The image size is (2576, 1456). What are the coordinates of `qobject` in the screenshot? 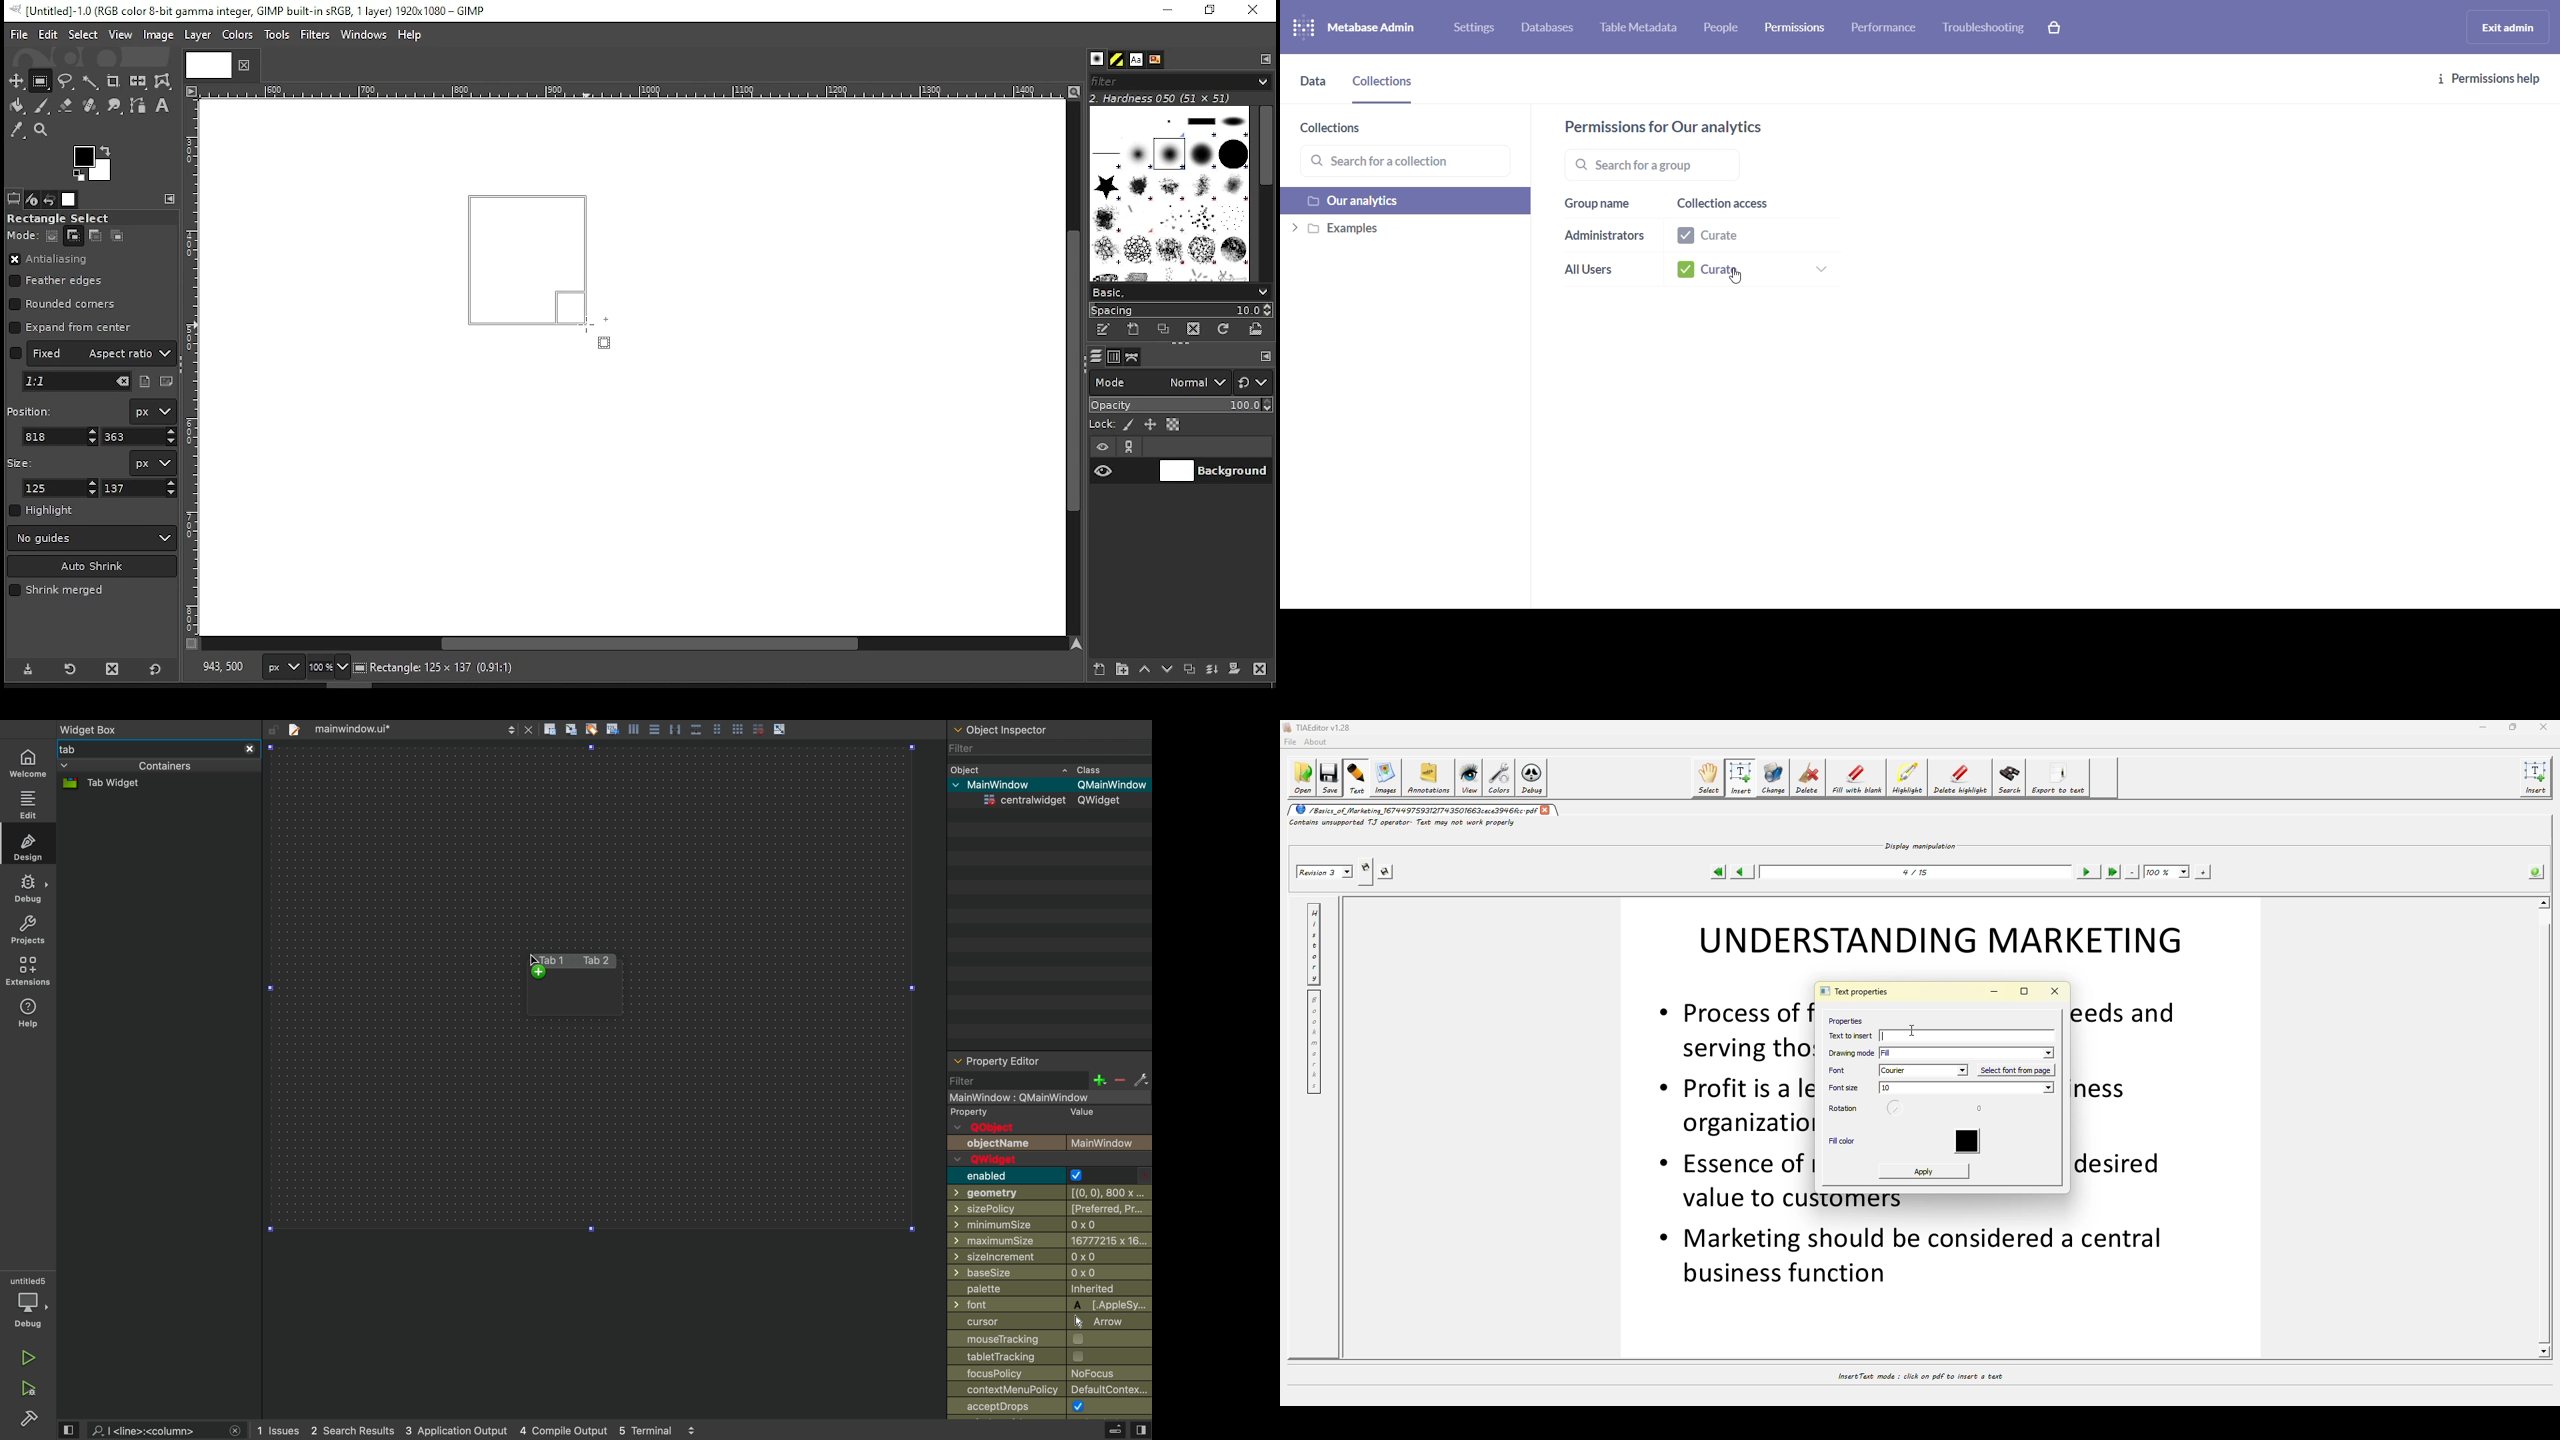 It's located at (1017, 1127).